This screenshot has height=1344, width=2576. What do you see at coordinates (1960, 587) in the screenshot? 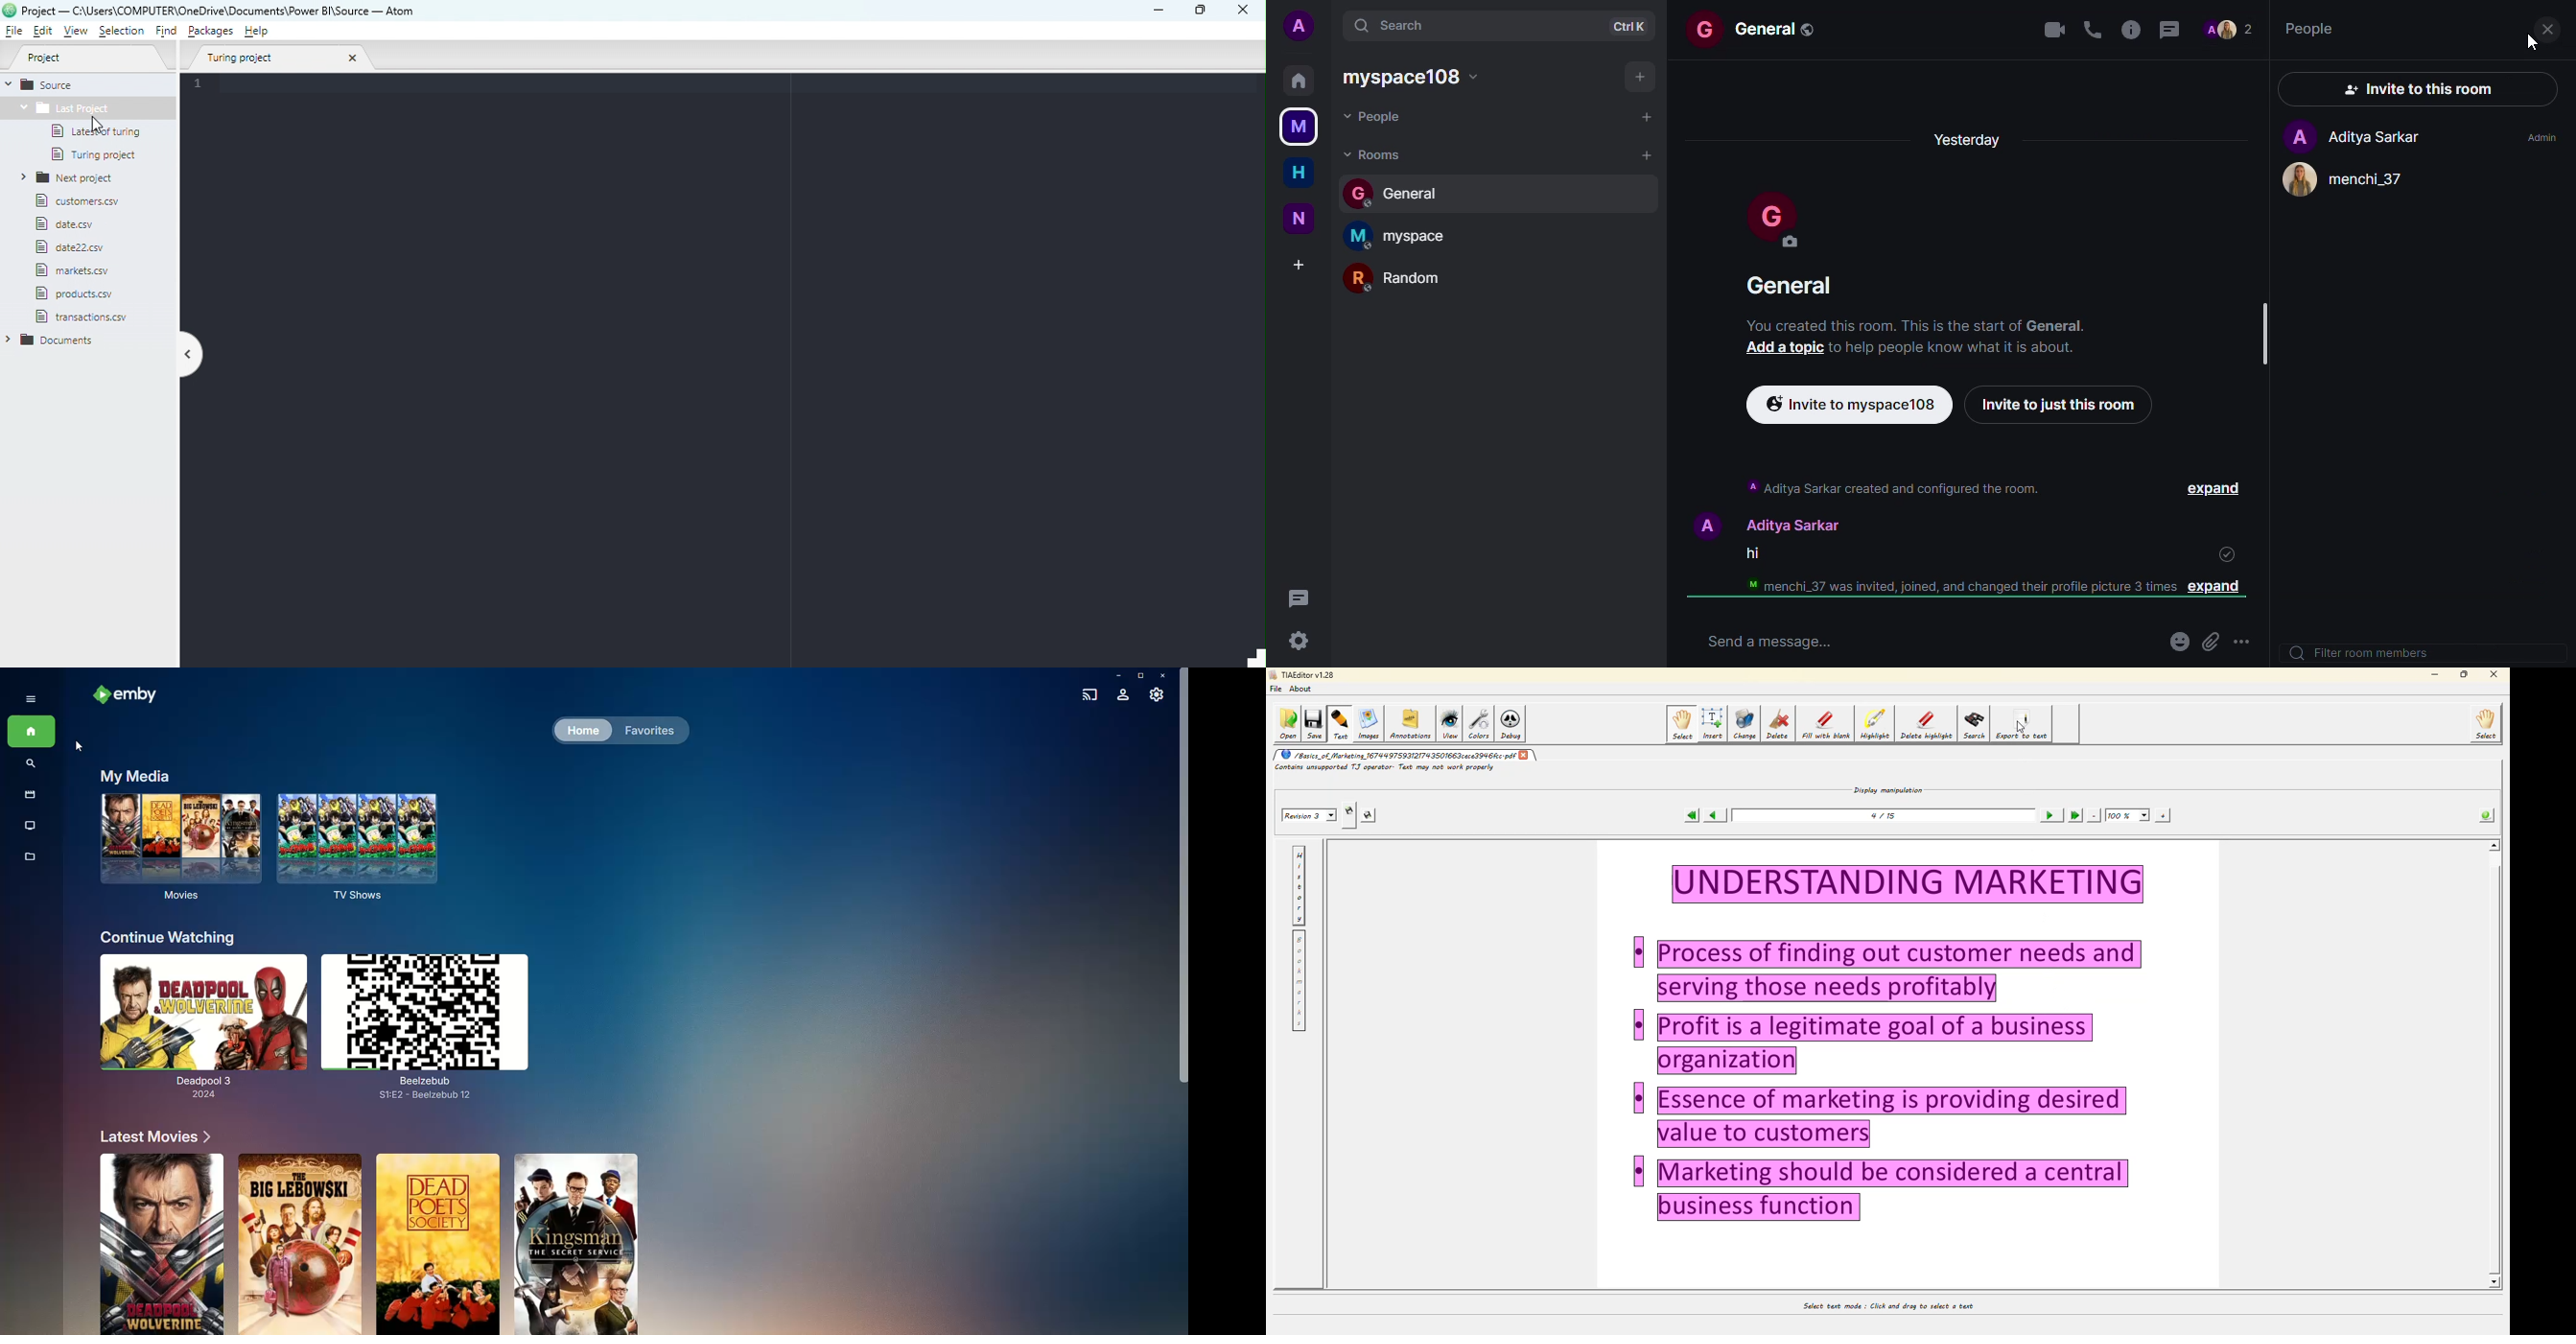
I see `™ menchi_37 was invited, joined, and changed their profile picture 3 times` at bounding box center [1960, 587].